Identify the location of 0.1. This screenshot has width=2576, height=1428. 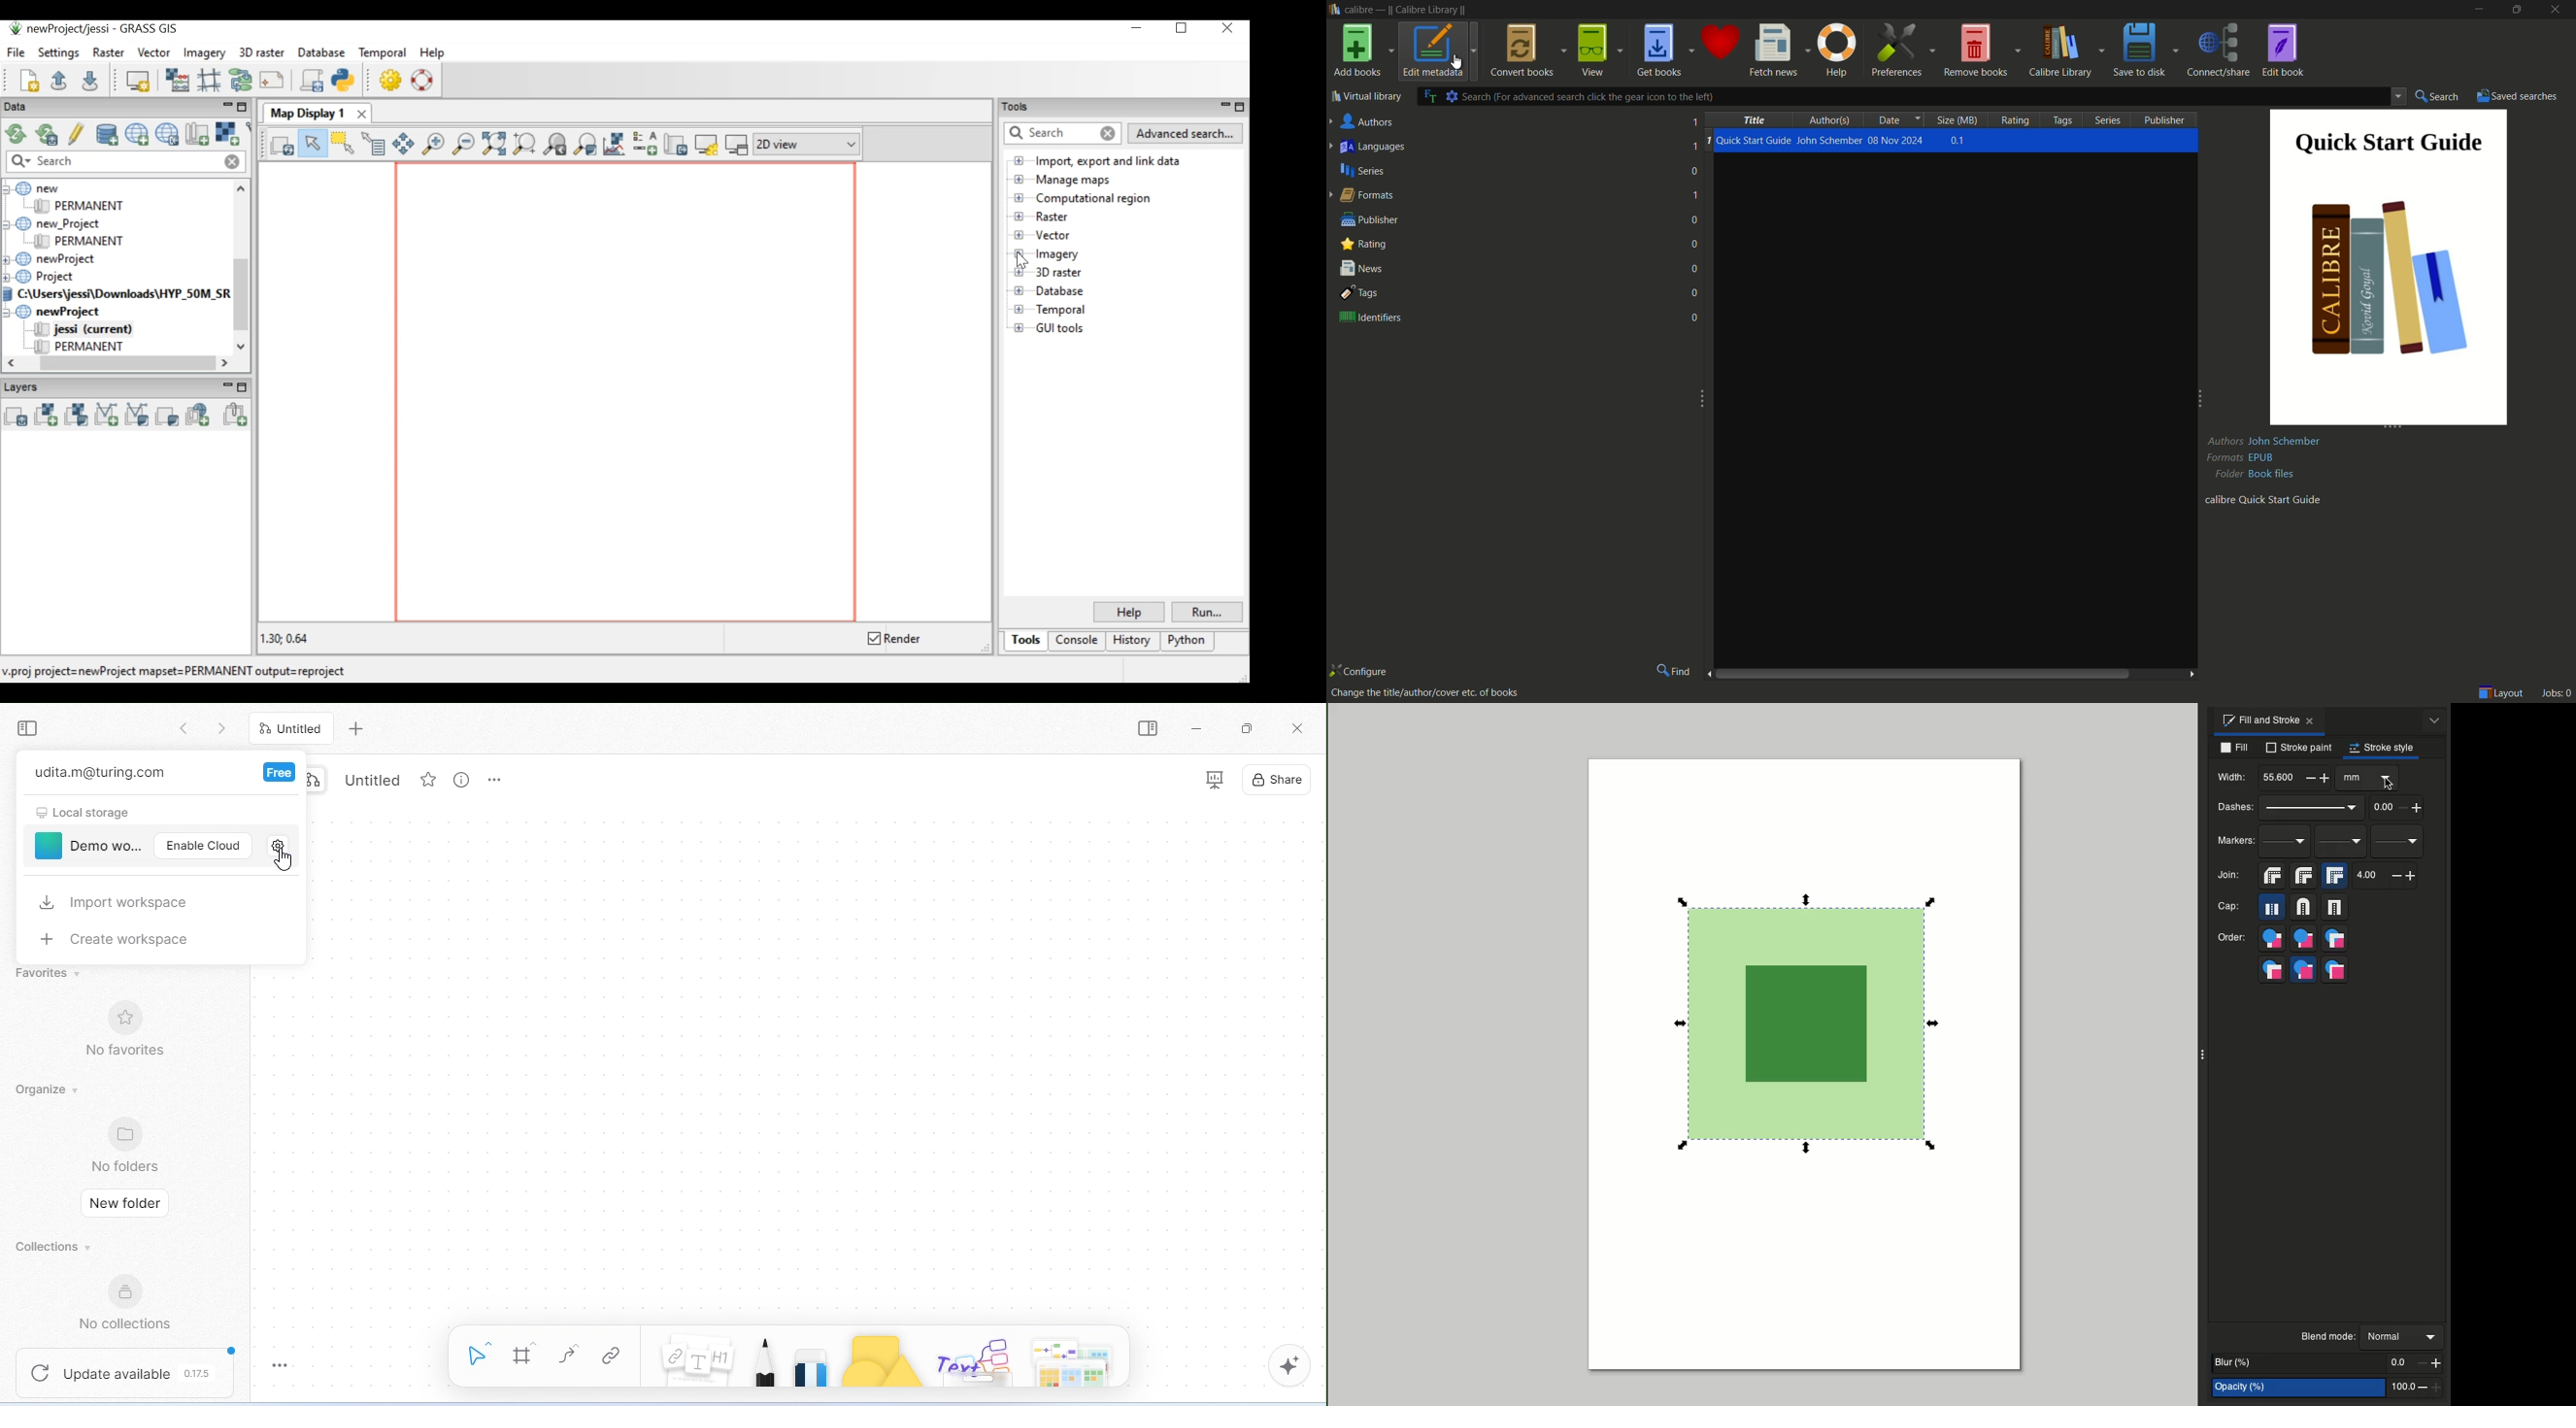
(1955, 141).